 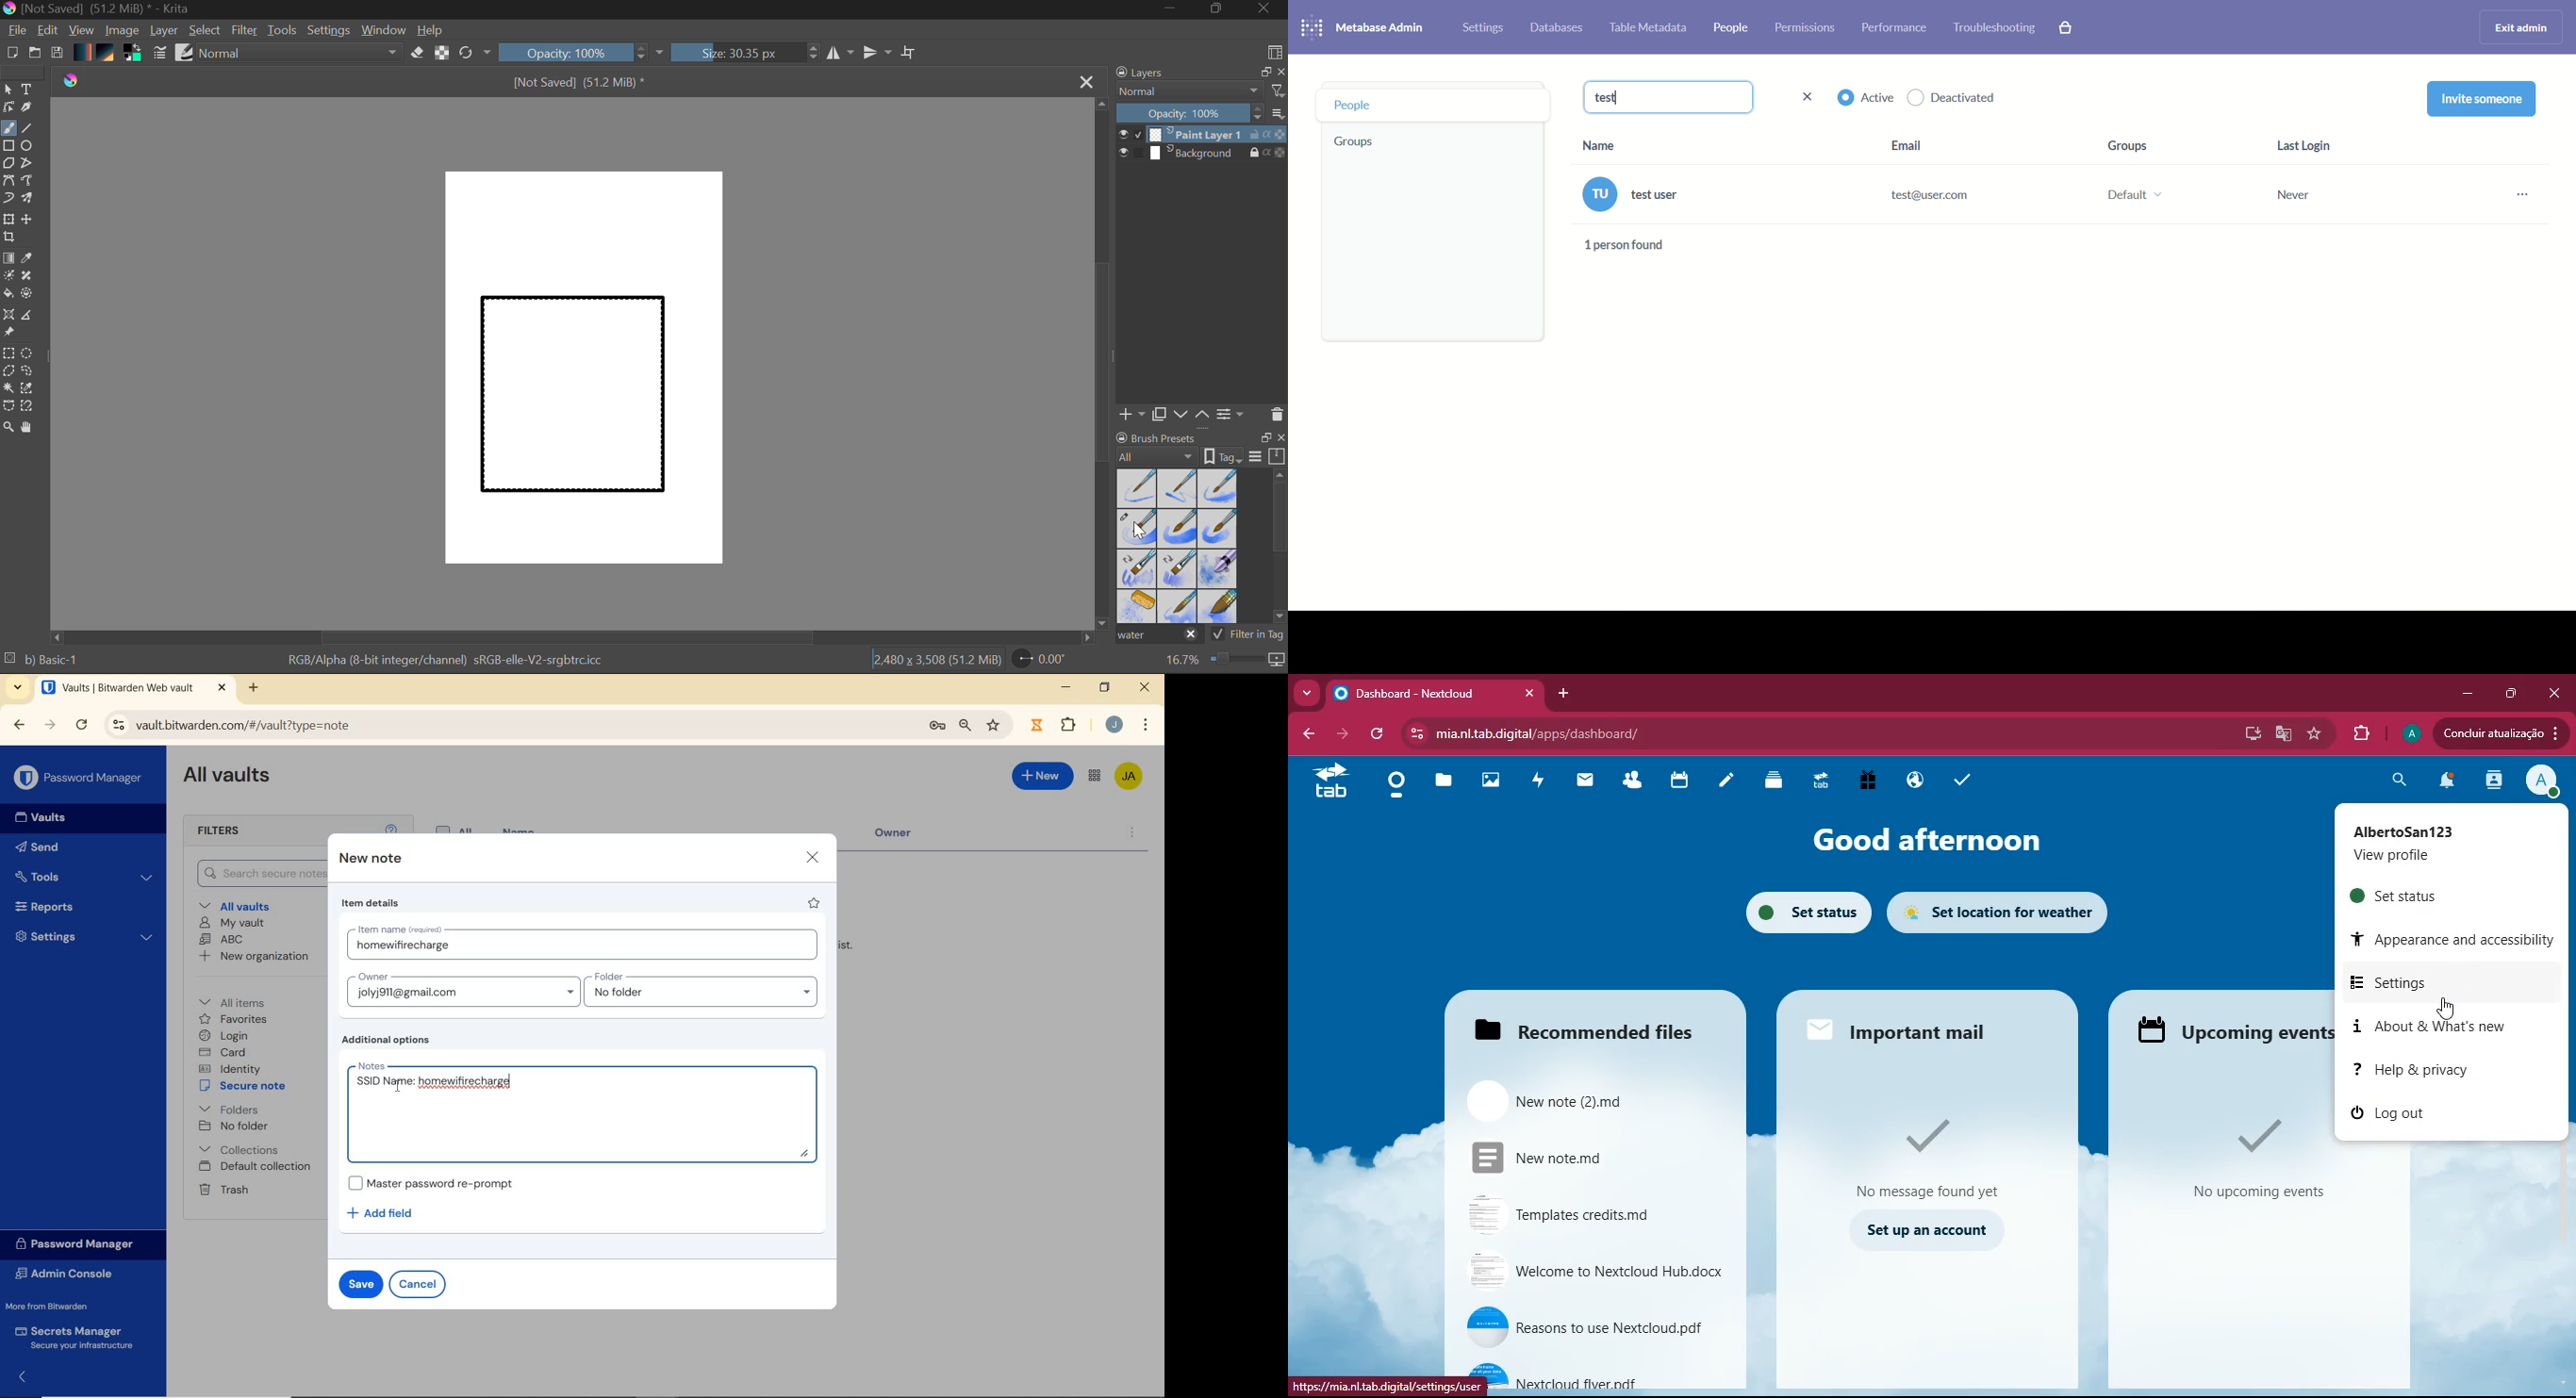 I want to click on cursor, so click(x=397, y=1088).